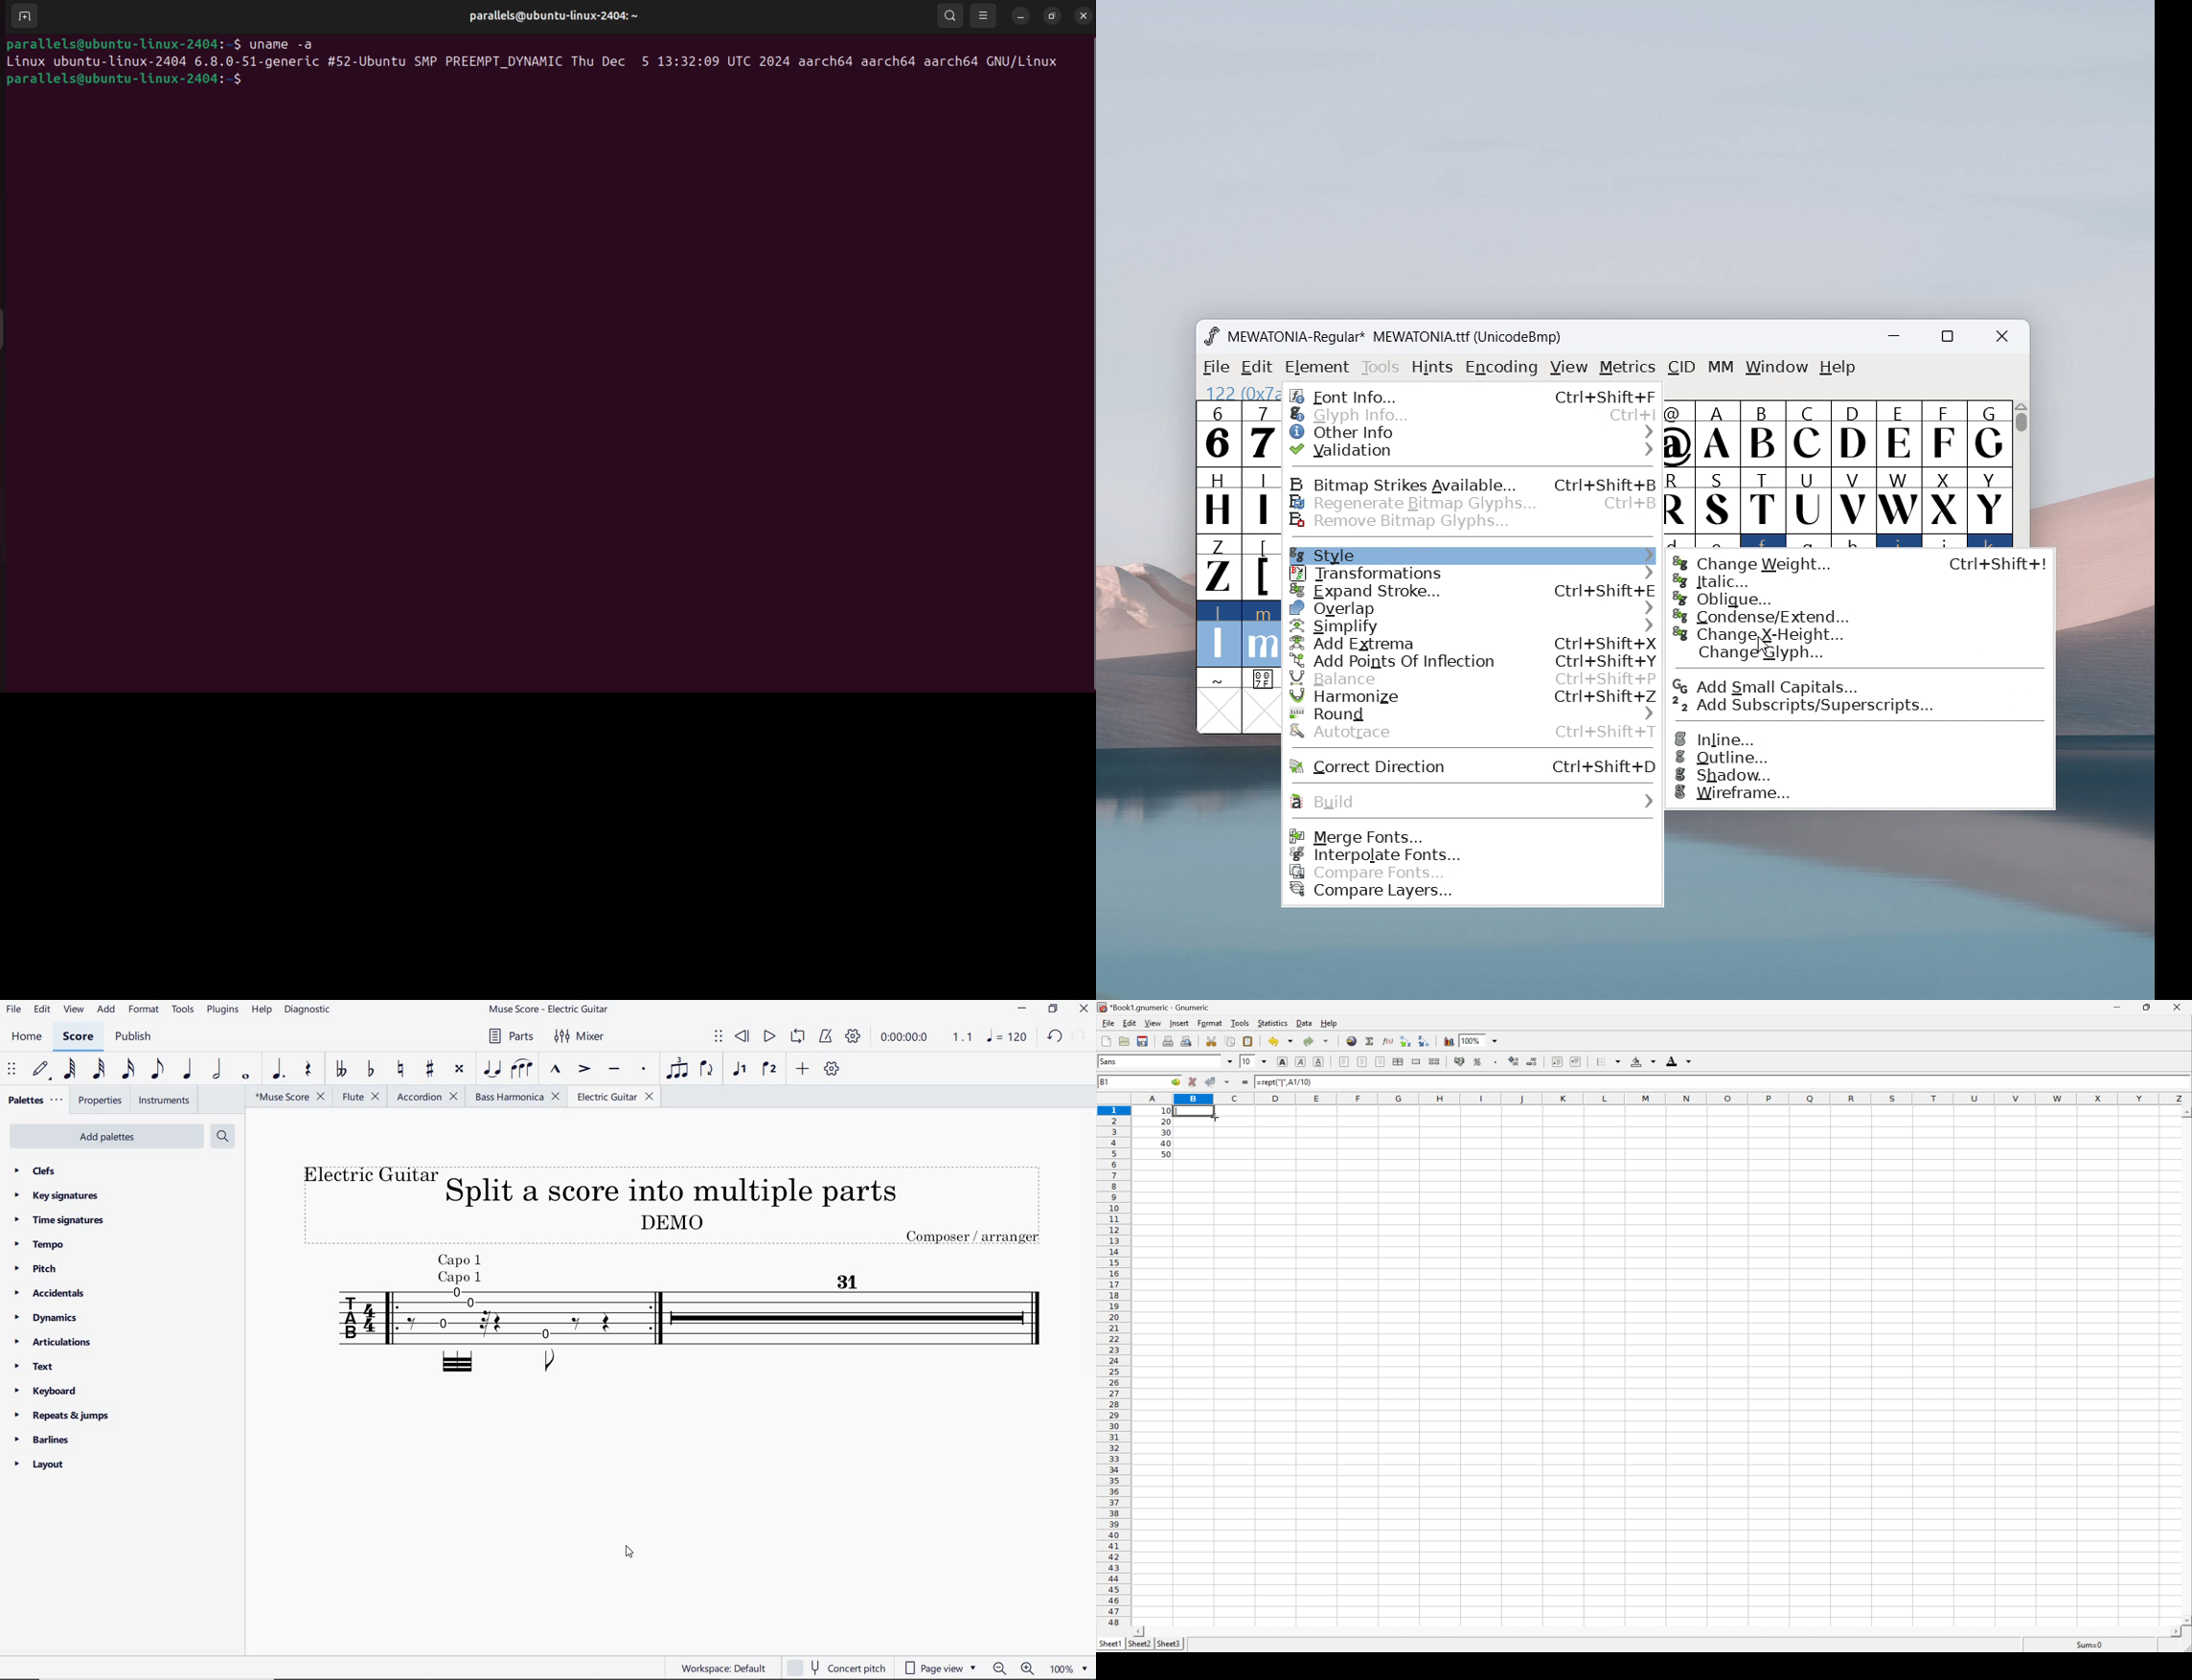  What do you see at coordinates (1067, 1668) in the screenshot?
I see `zoom factor` at bounding box center [1067, 1668].